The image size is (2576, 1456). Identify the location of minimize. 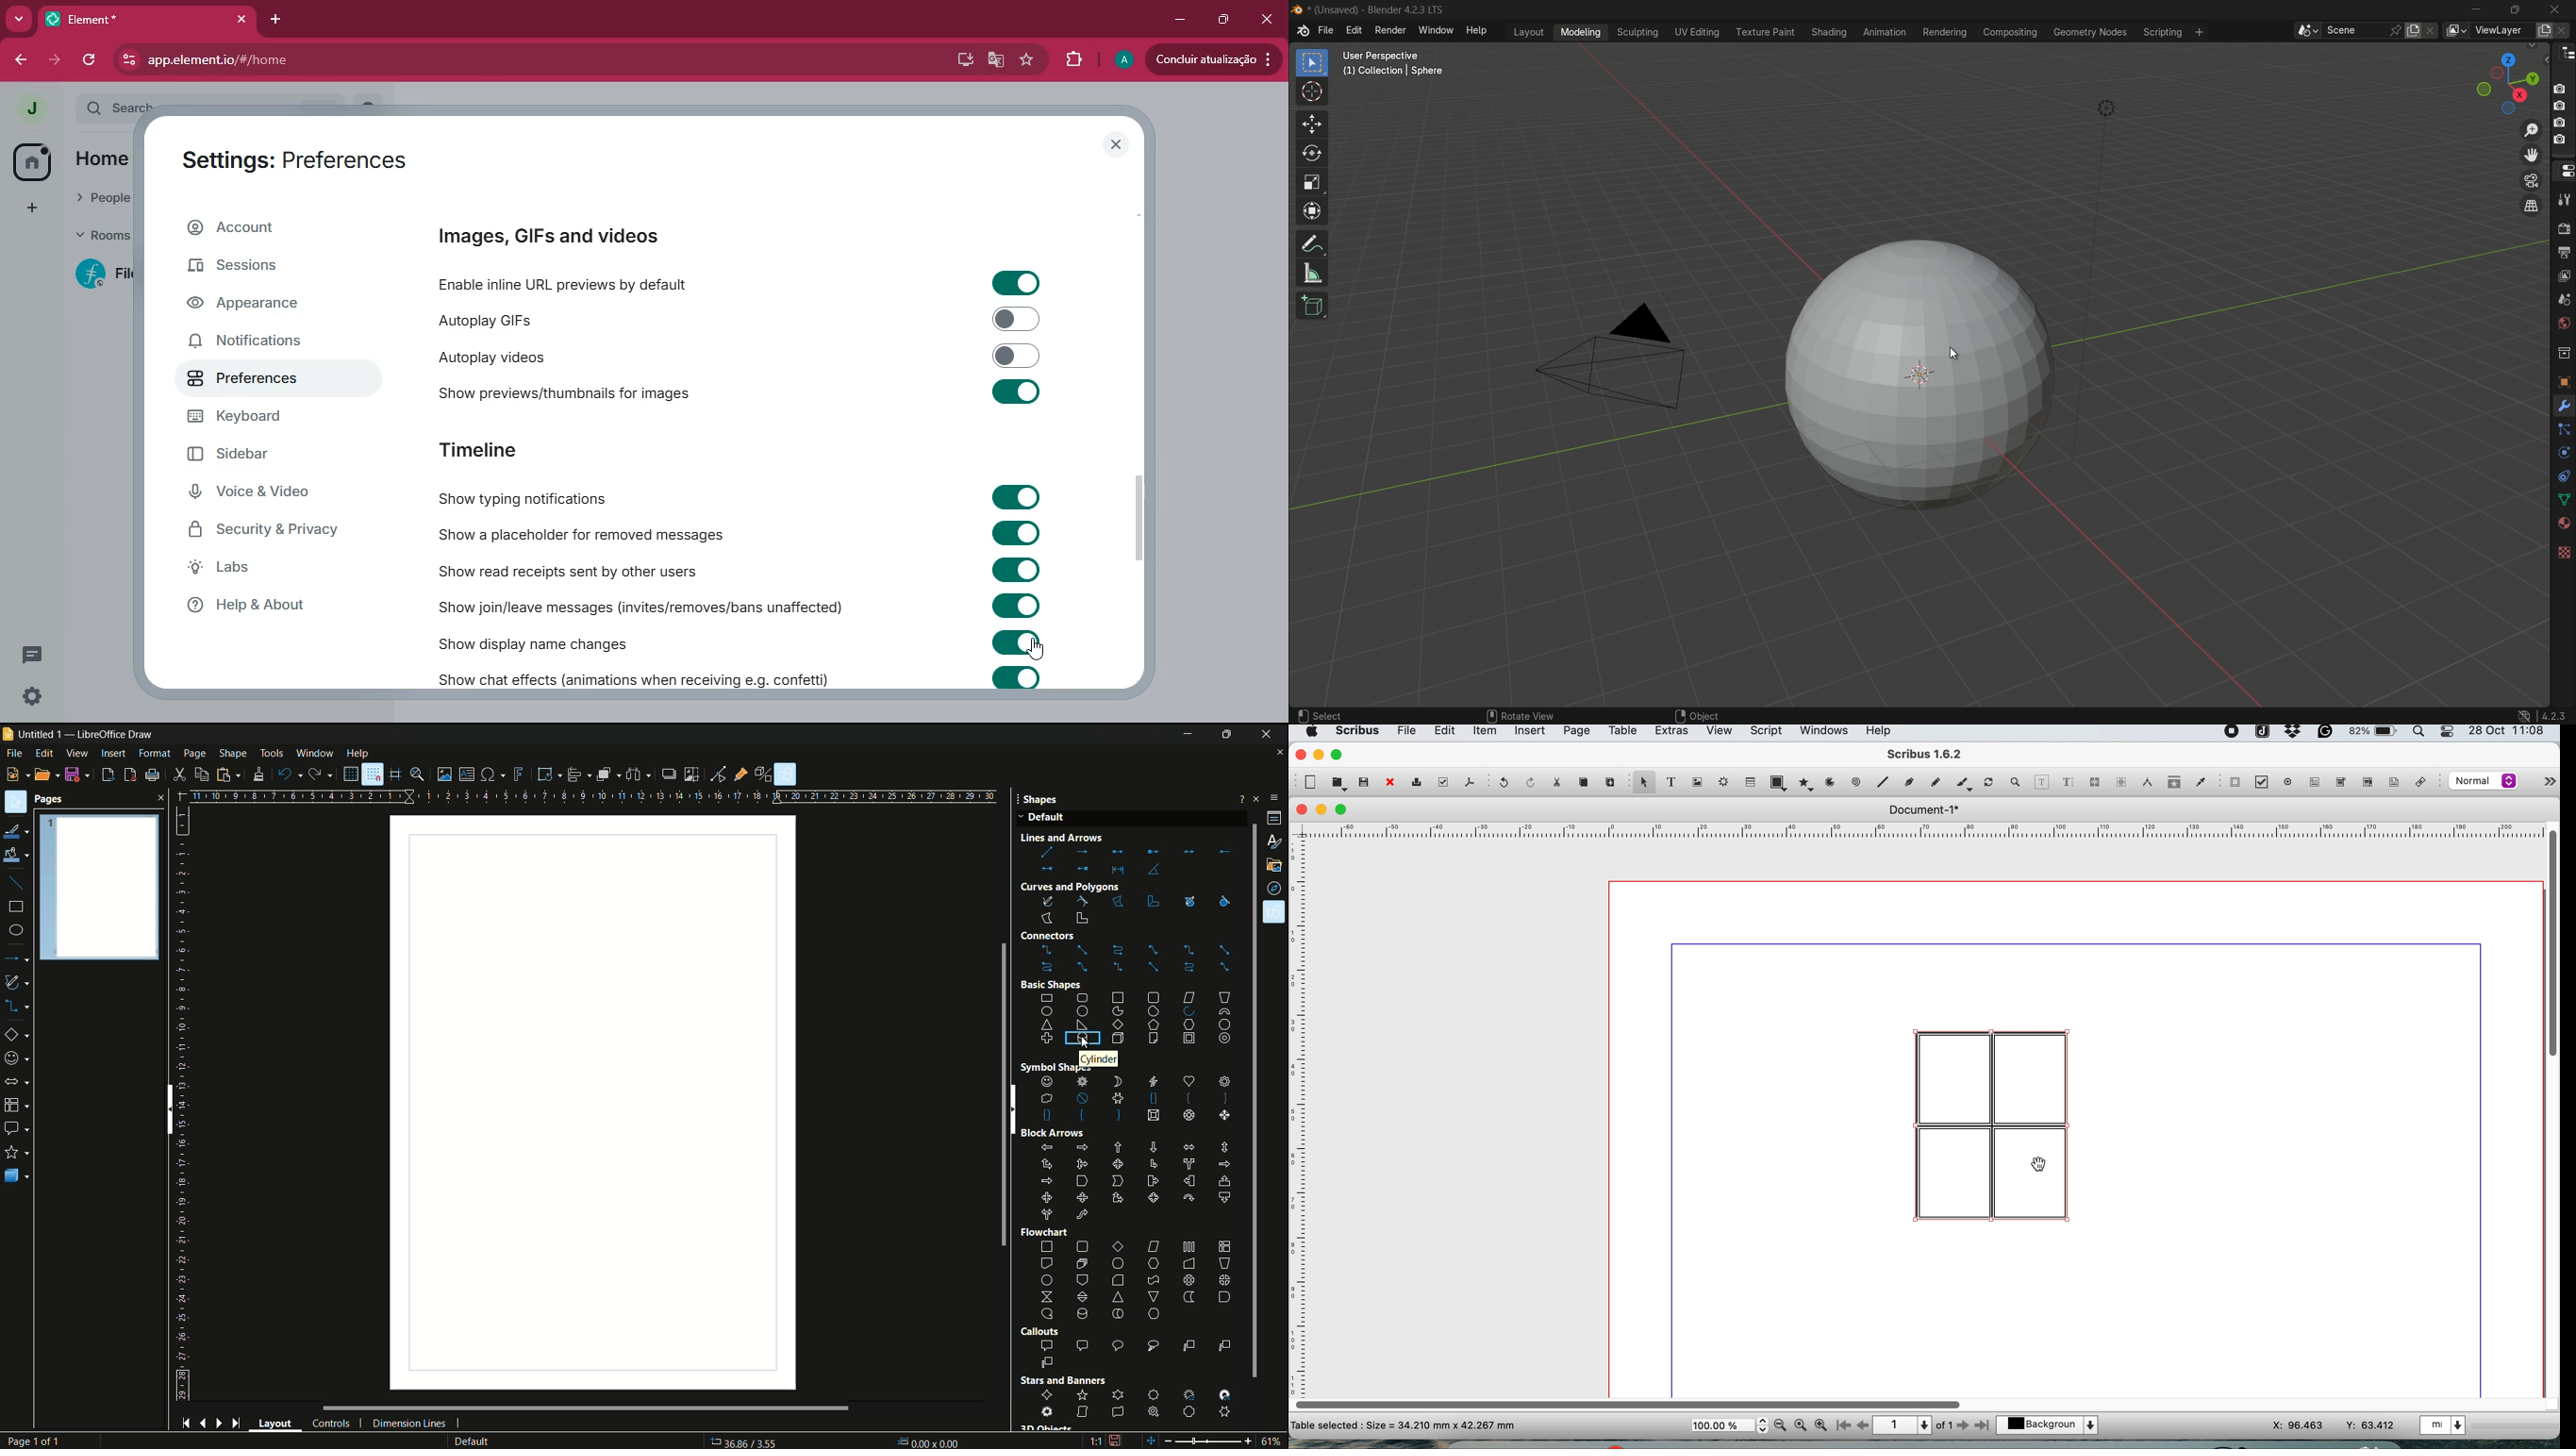
(2474, 10).